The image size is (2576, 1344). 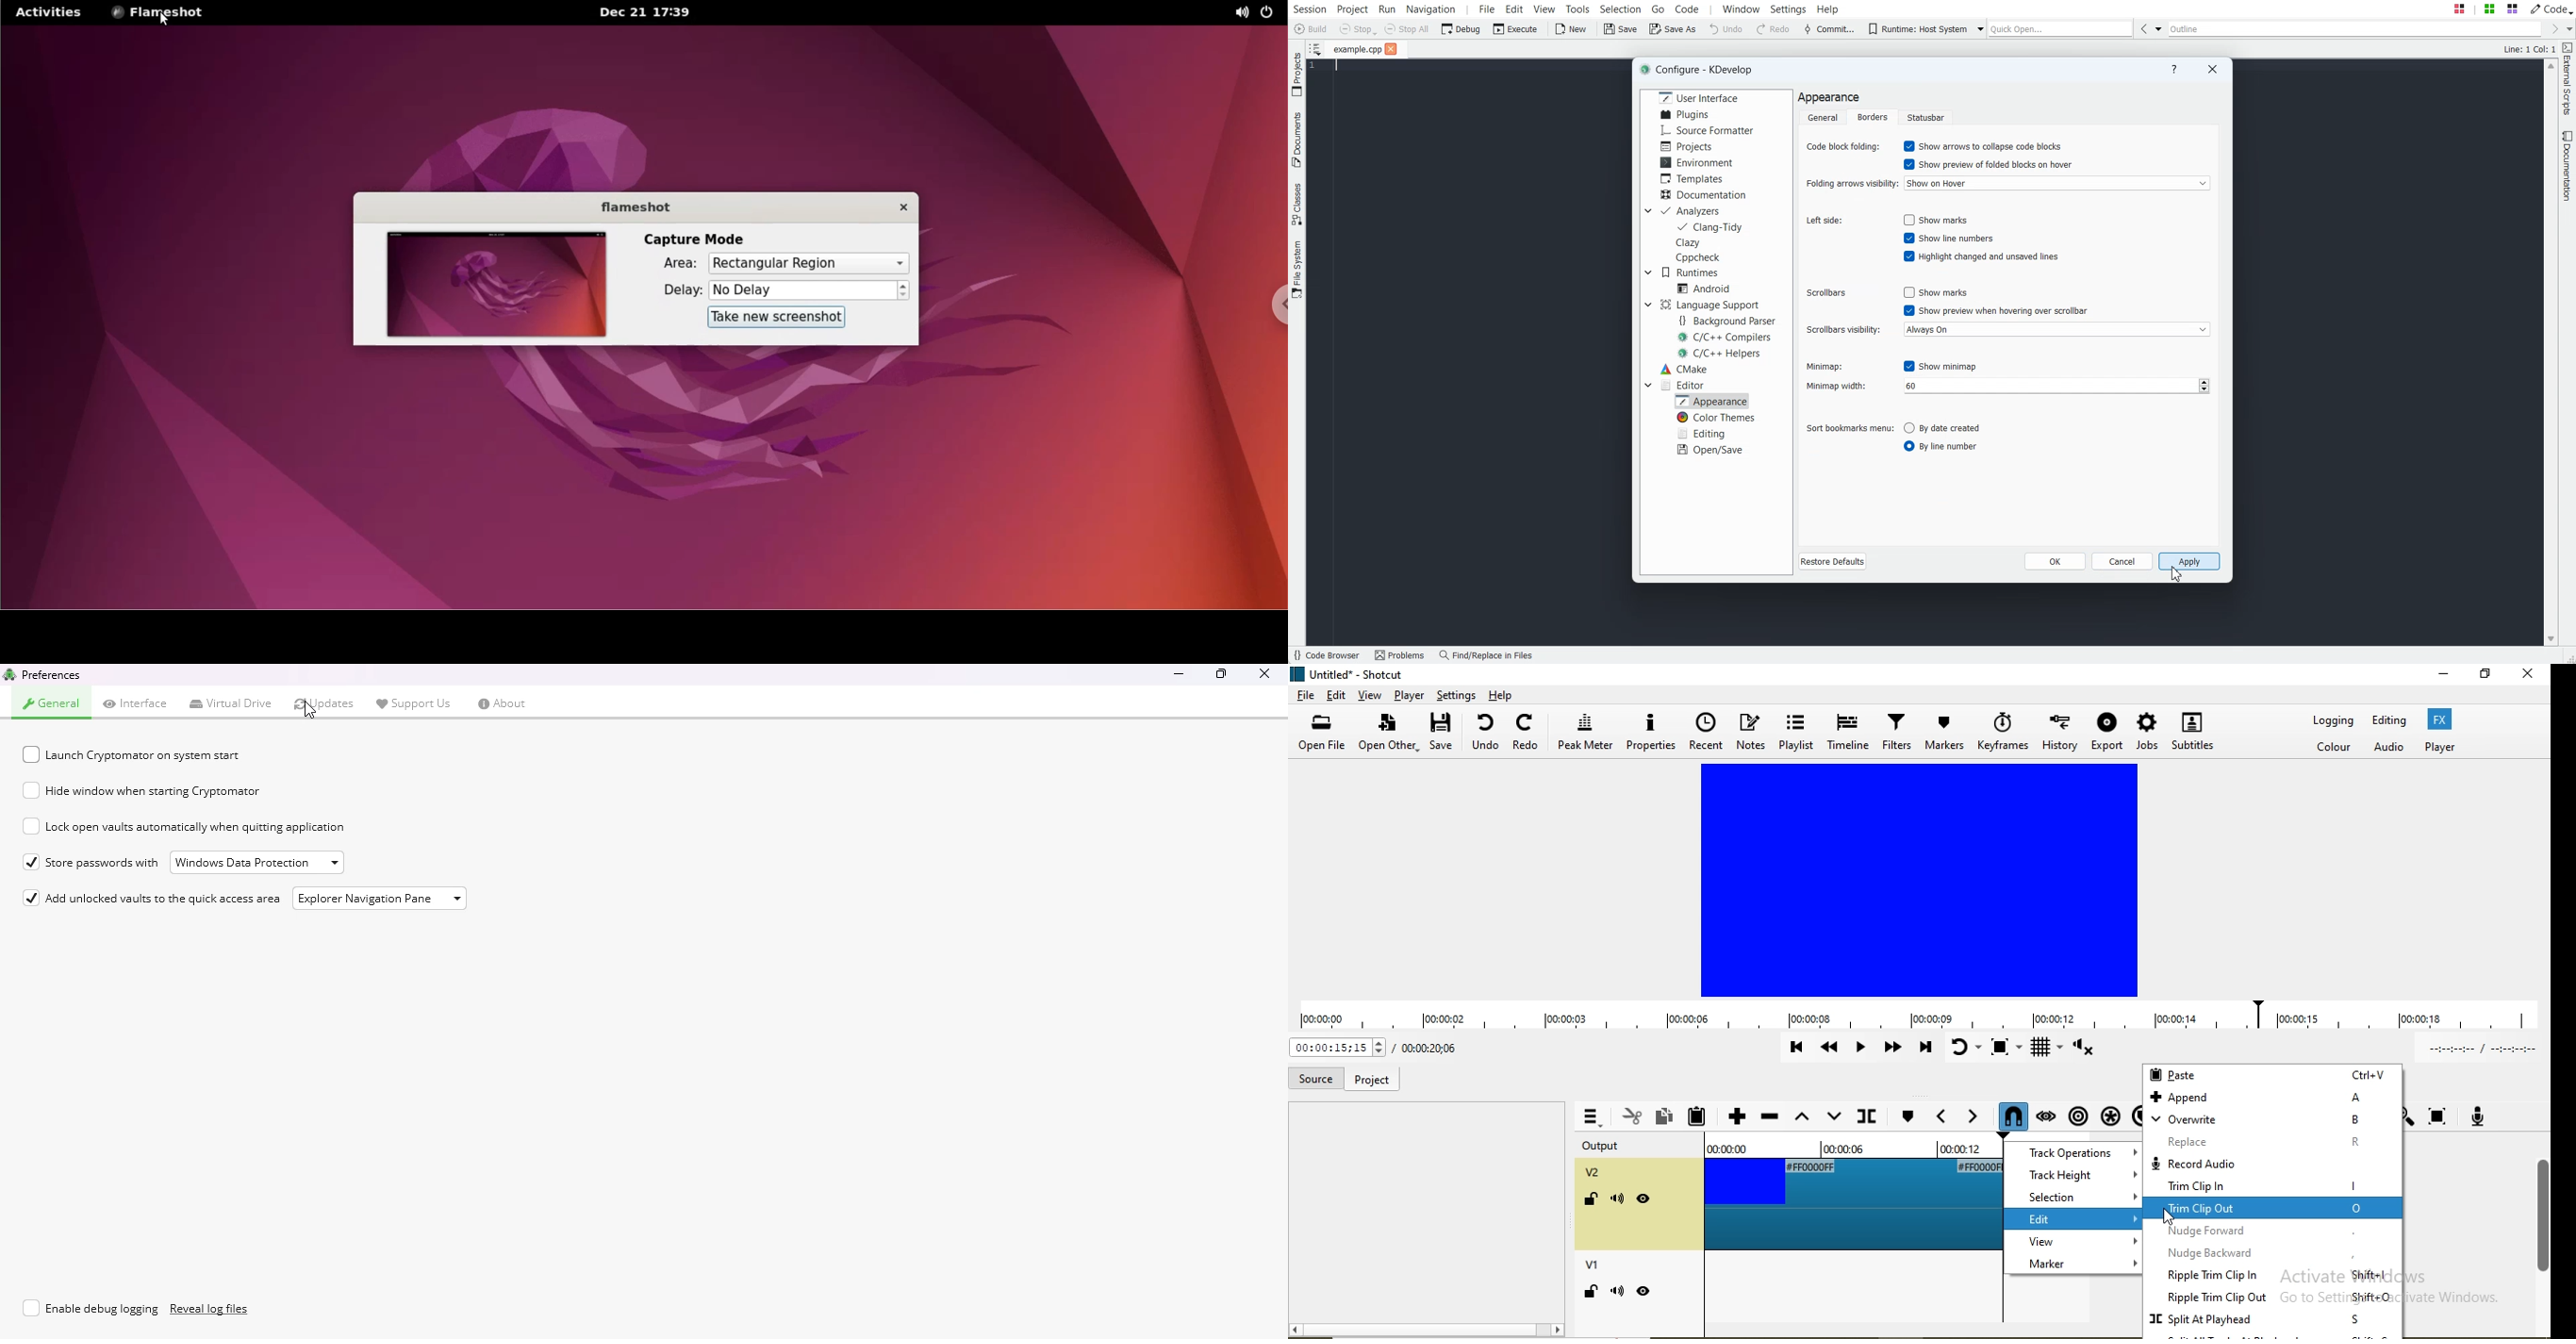 I want to click on Background Parser, so click(x=1729, y=320).